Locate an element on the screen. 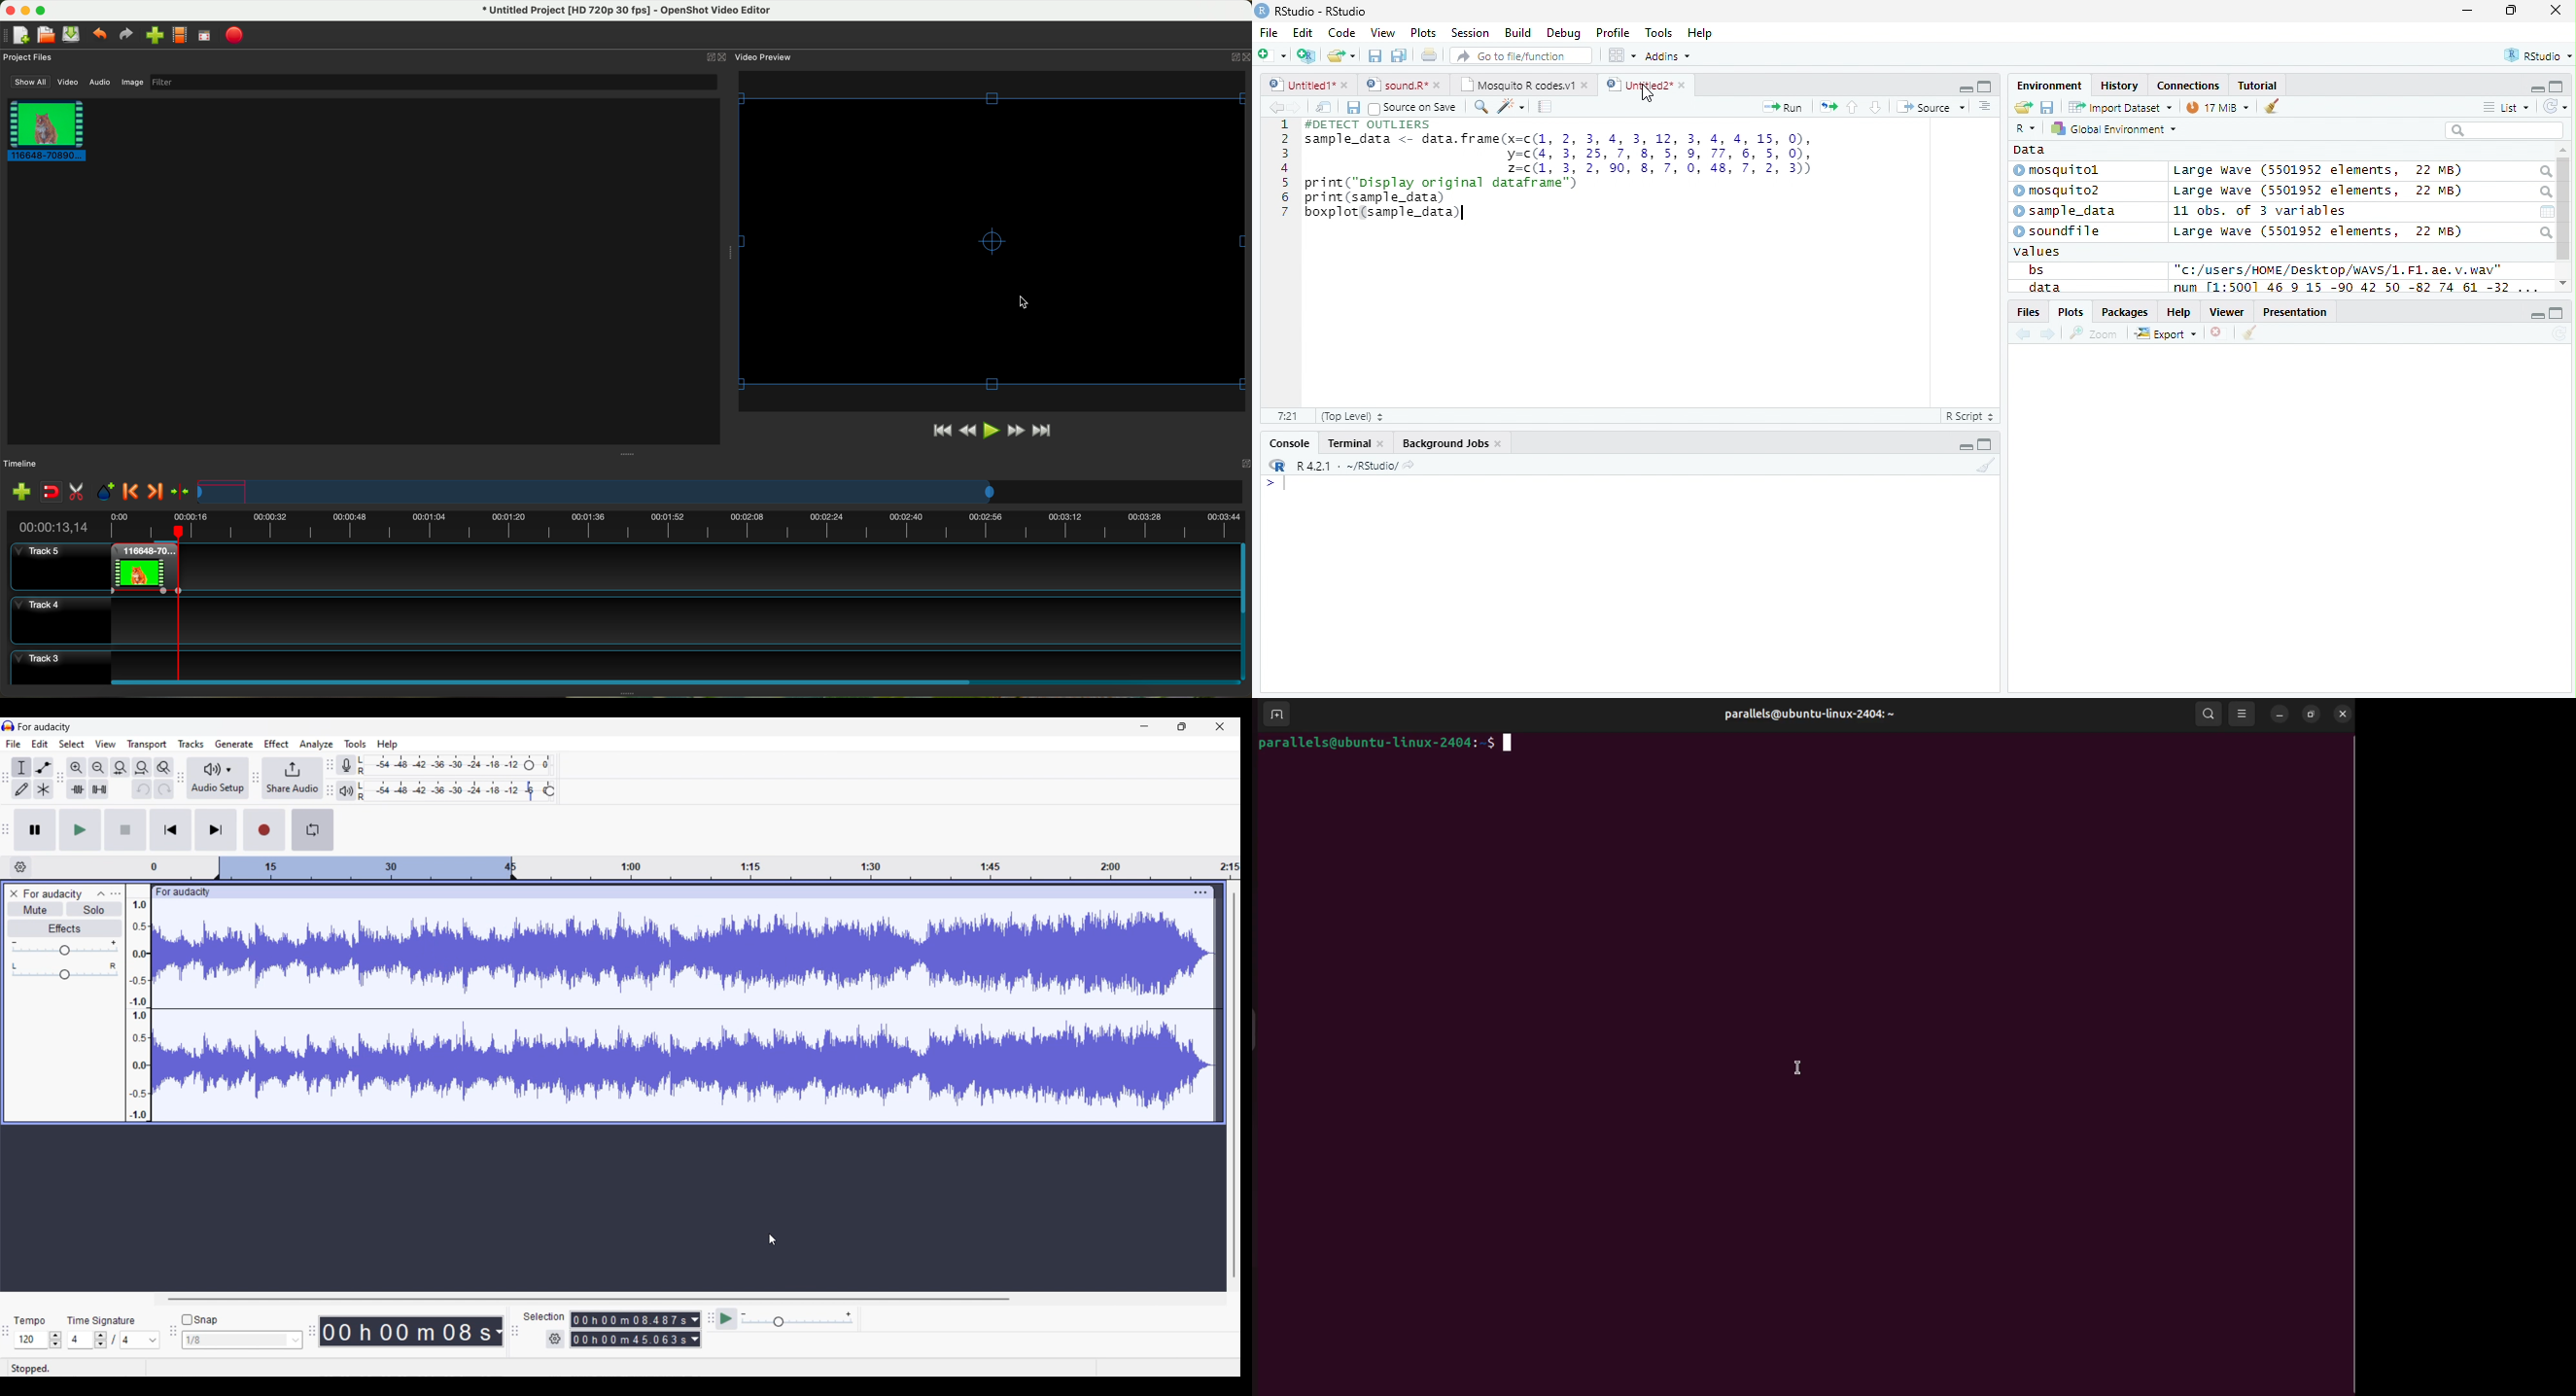 This screenshot has width=2576, height=1400. Header to change playback speed is located at coordinates (549, 791).